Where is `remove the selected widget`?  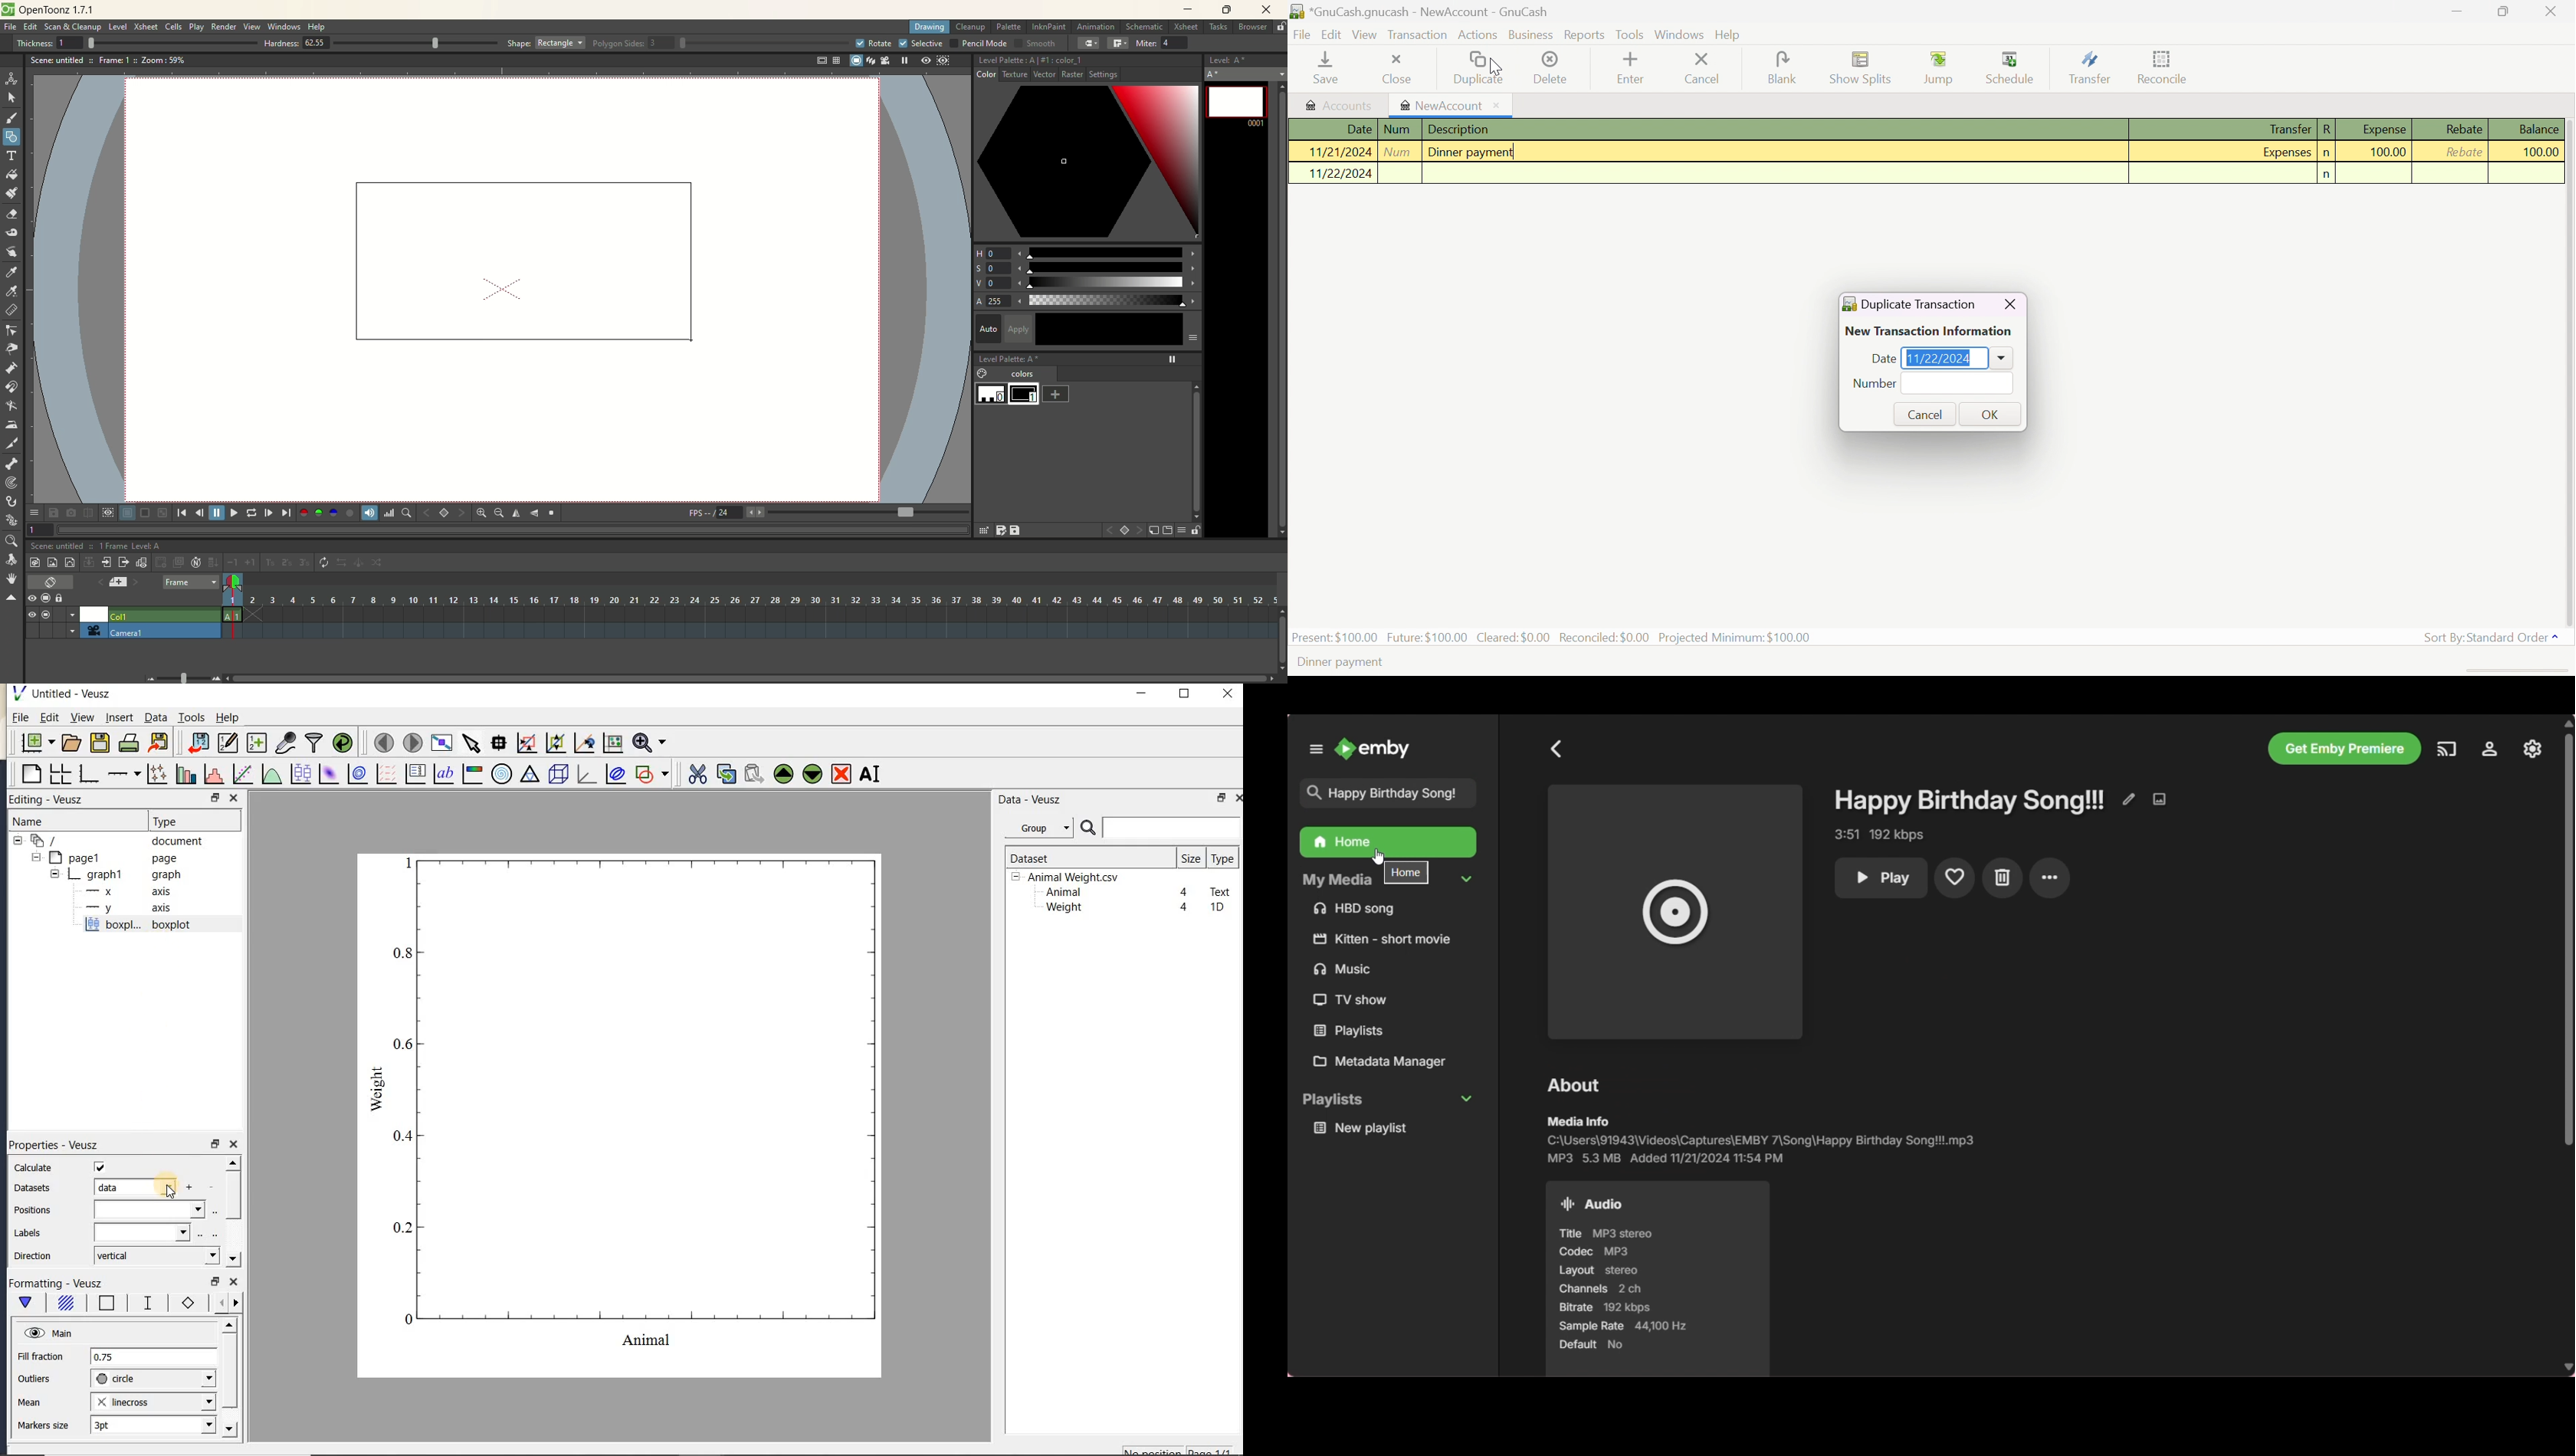
remove the selected widget is located at coordinates (840, 775).